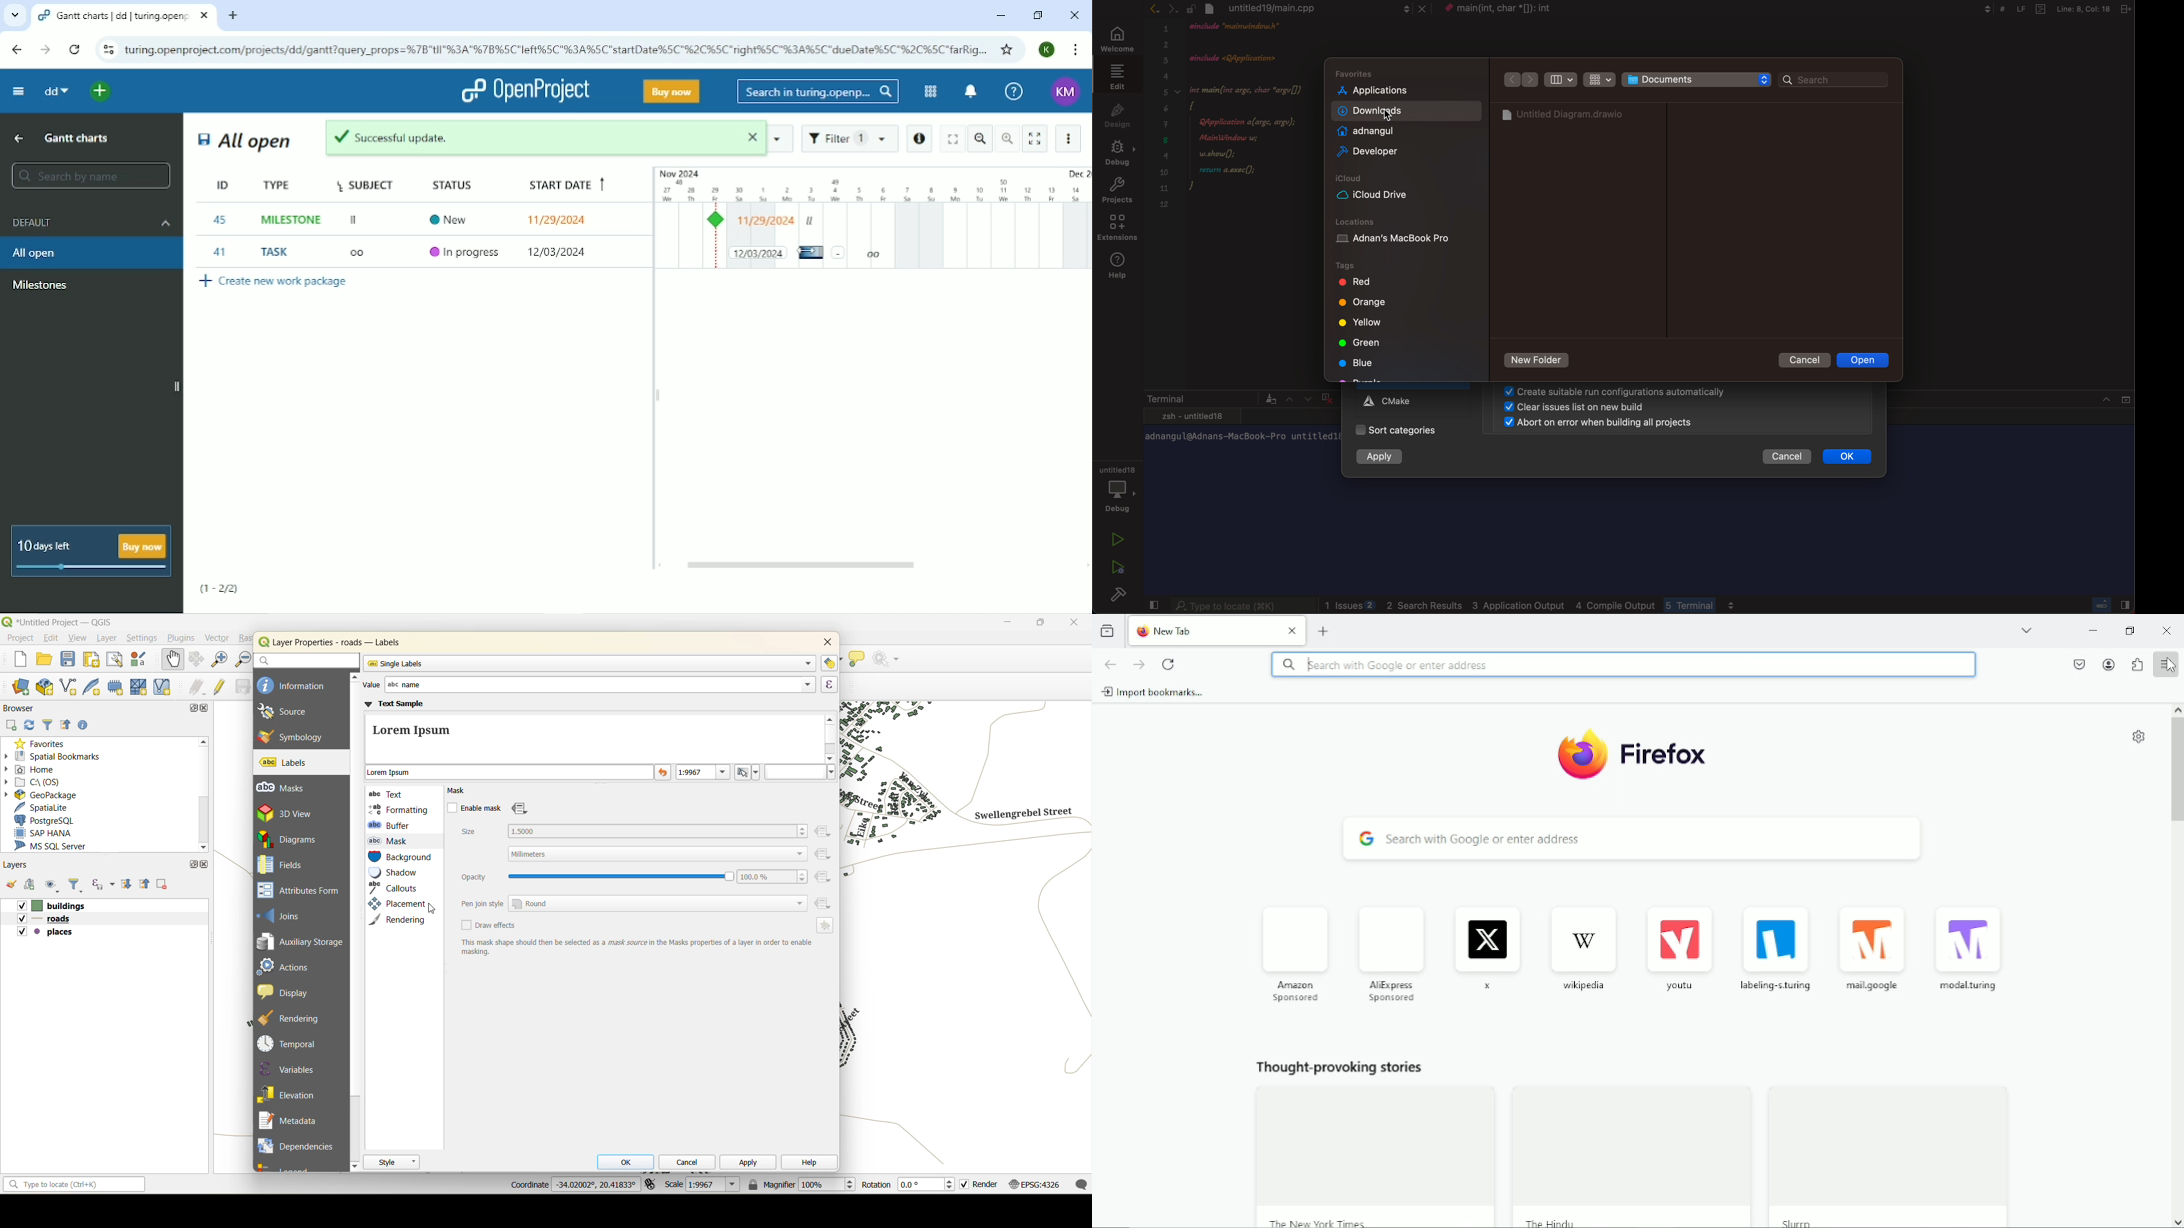 Image resolution: width=2184 pixels, height=1232 pixels. Describe the element at coordinates (1402, 319) in the screenshot. I see `tags` at that location.